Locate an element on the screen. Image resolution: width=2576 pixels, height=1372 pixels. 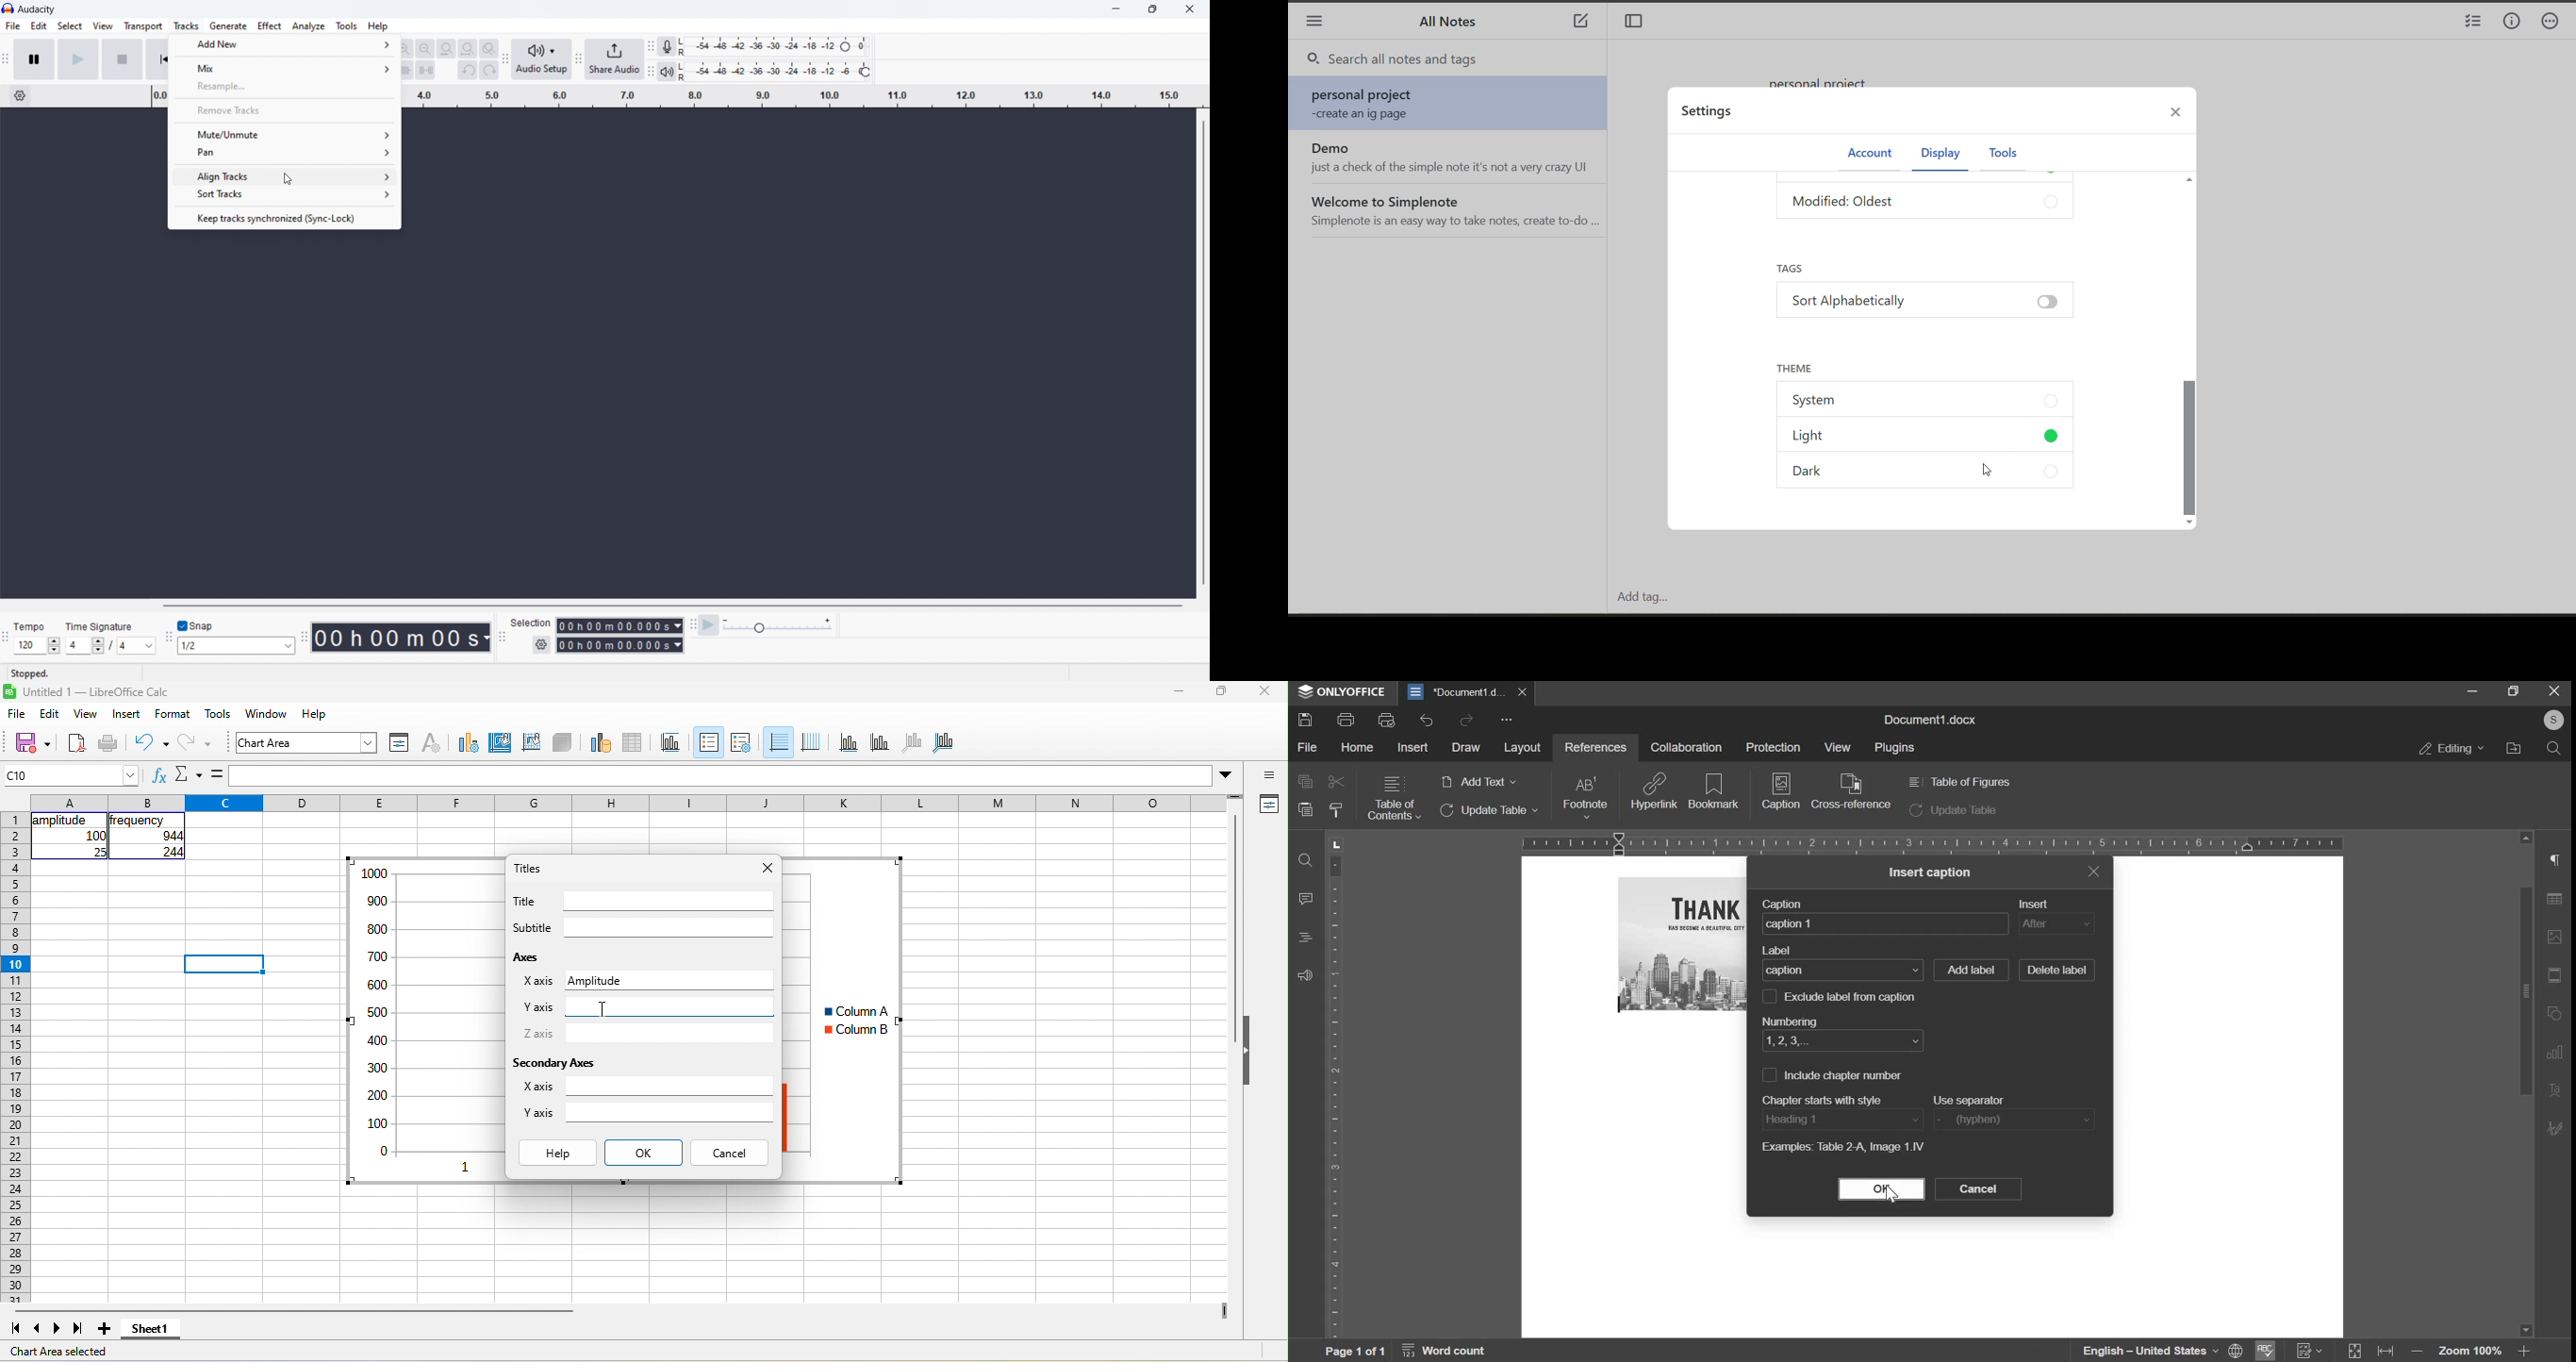
ok is located at coordinates (644, 1153).